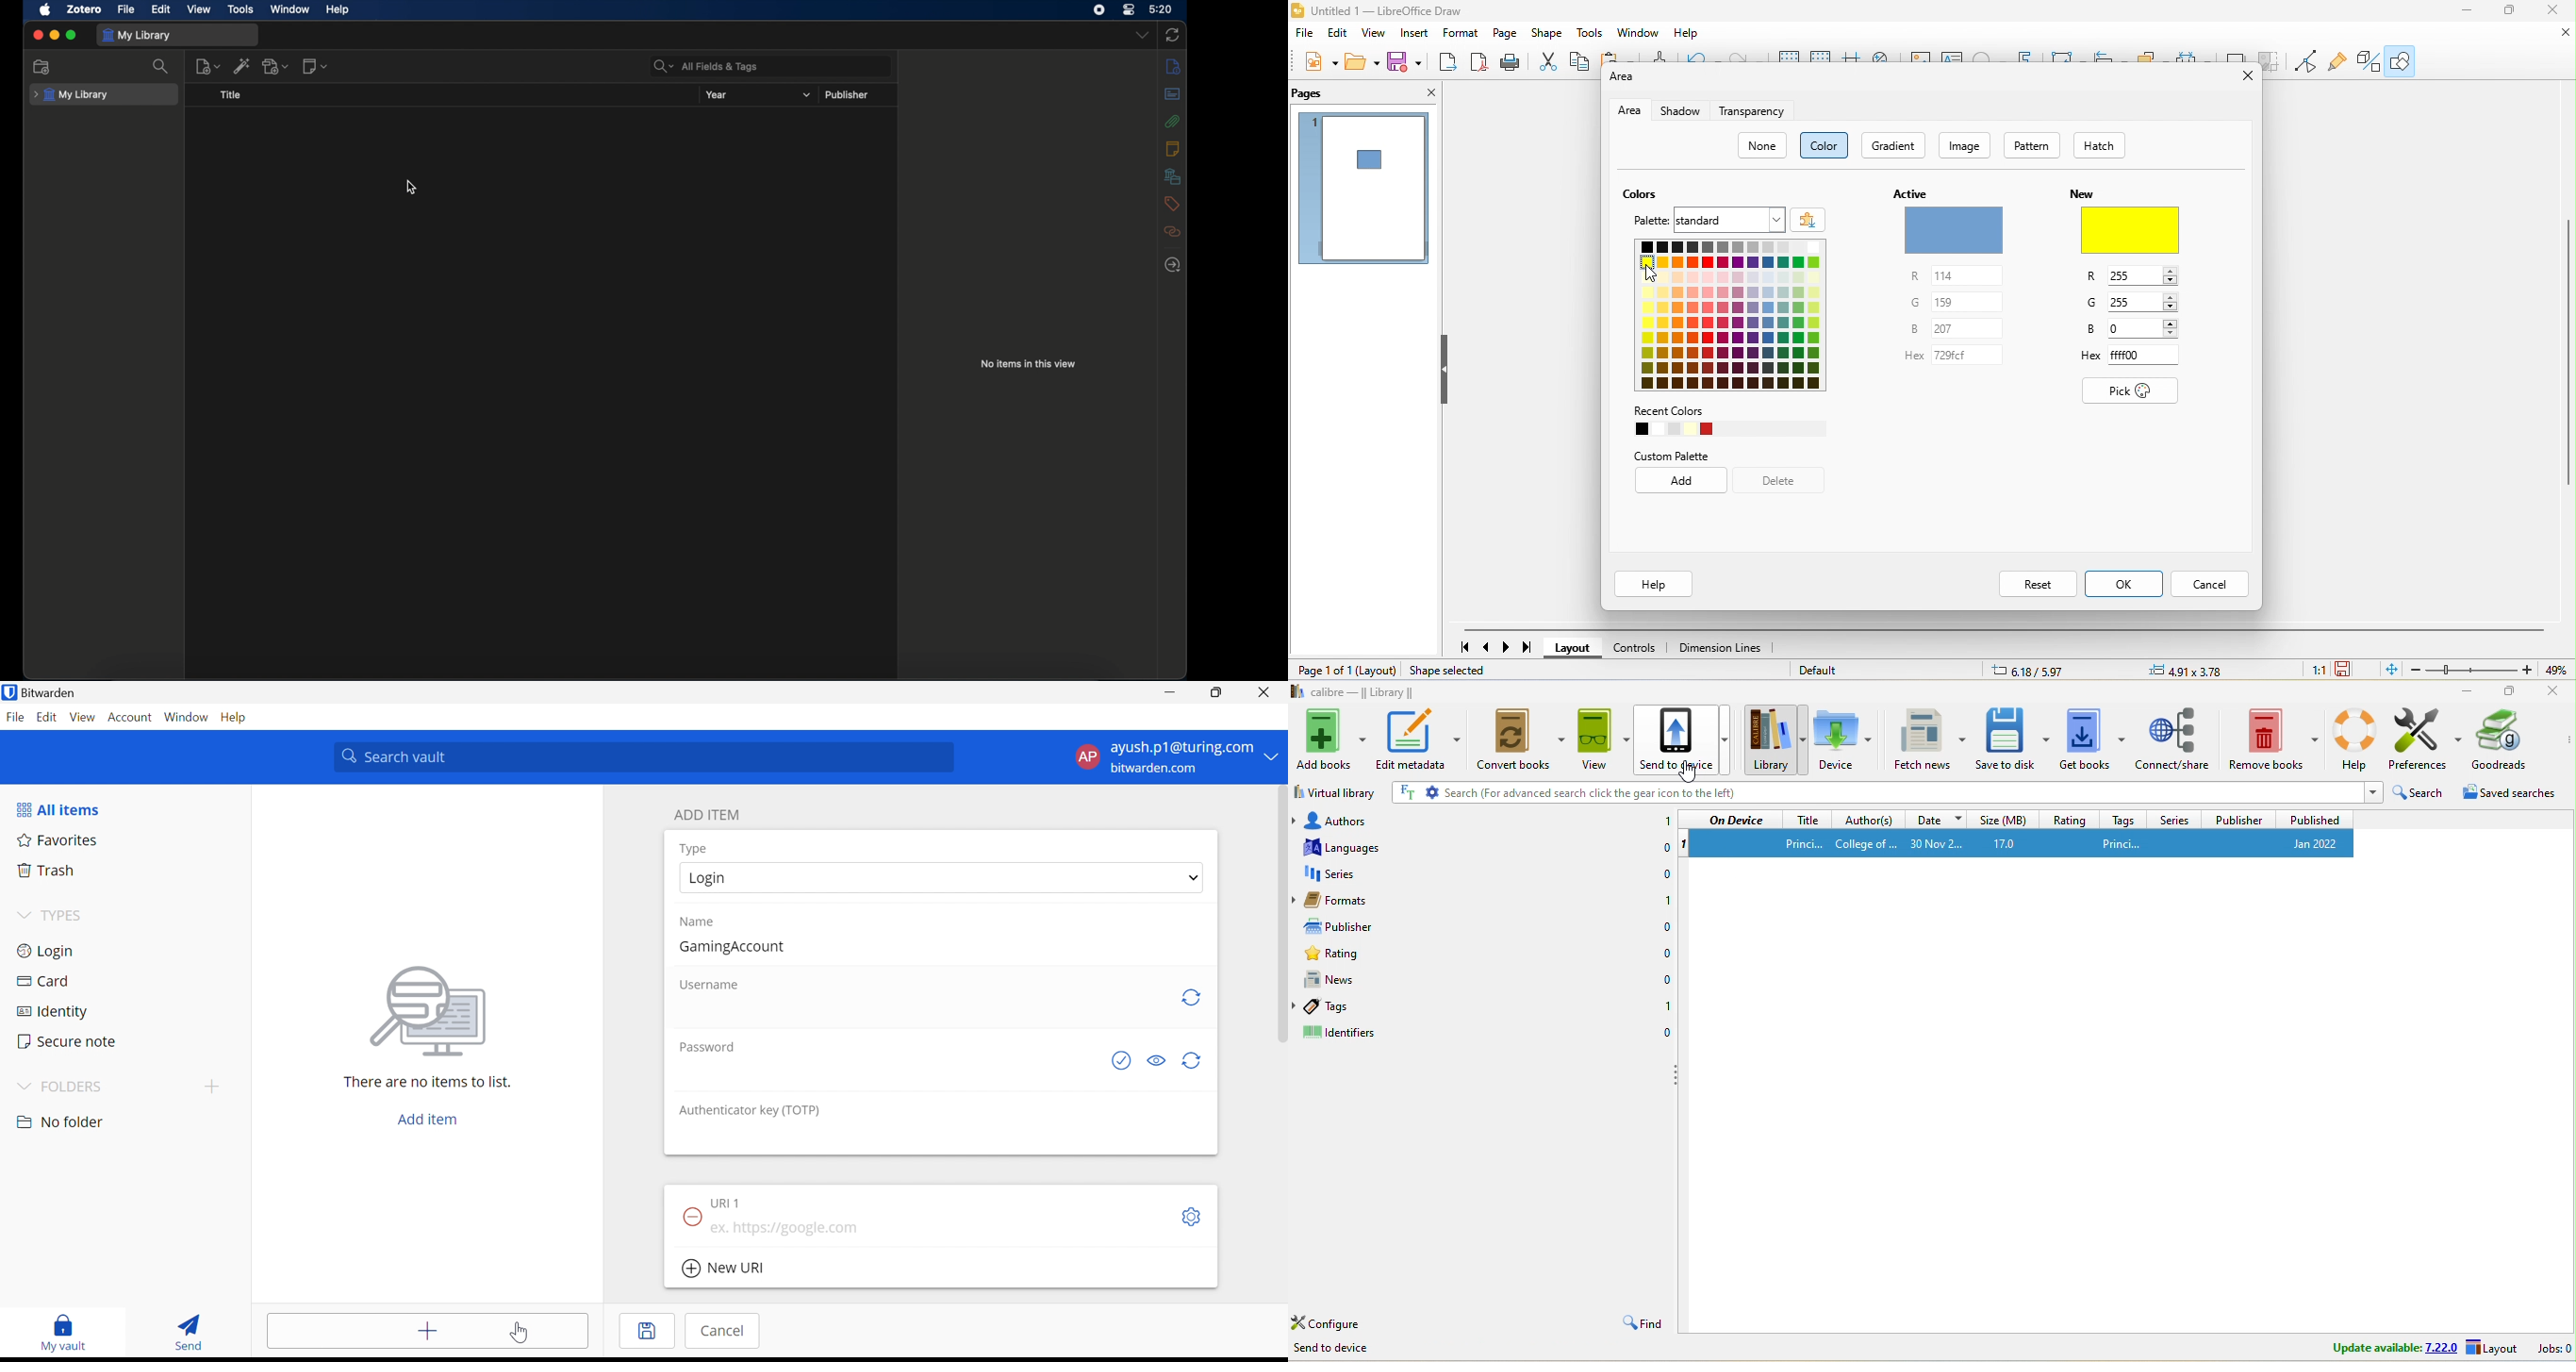 This screenshot has height=1372, width=2576. What do you see at coordinates (2554, 11) in the screenshot?
I see `close` at bounding box center [2554, 11].